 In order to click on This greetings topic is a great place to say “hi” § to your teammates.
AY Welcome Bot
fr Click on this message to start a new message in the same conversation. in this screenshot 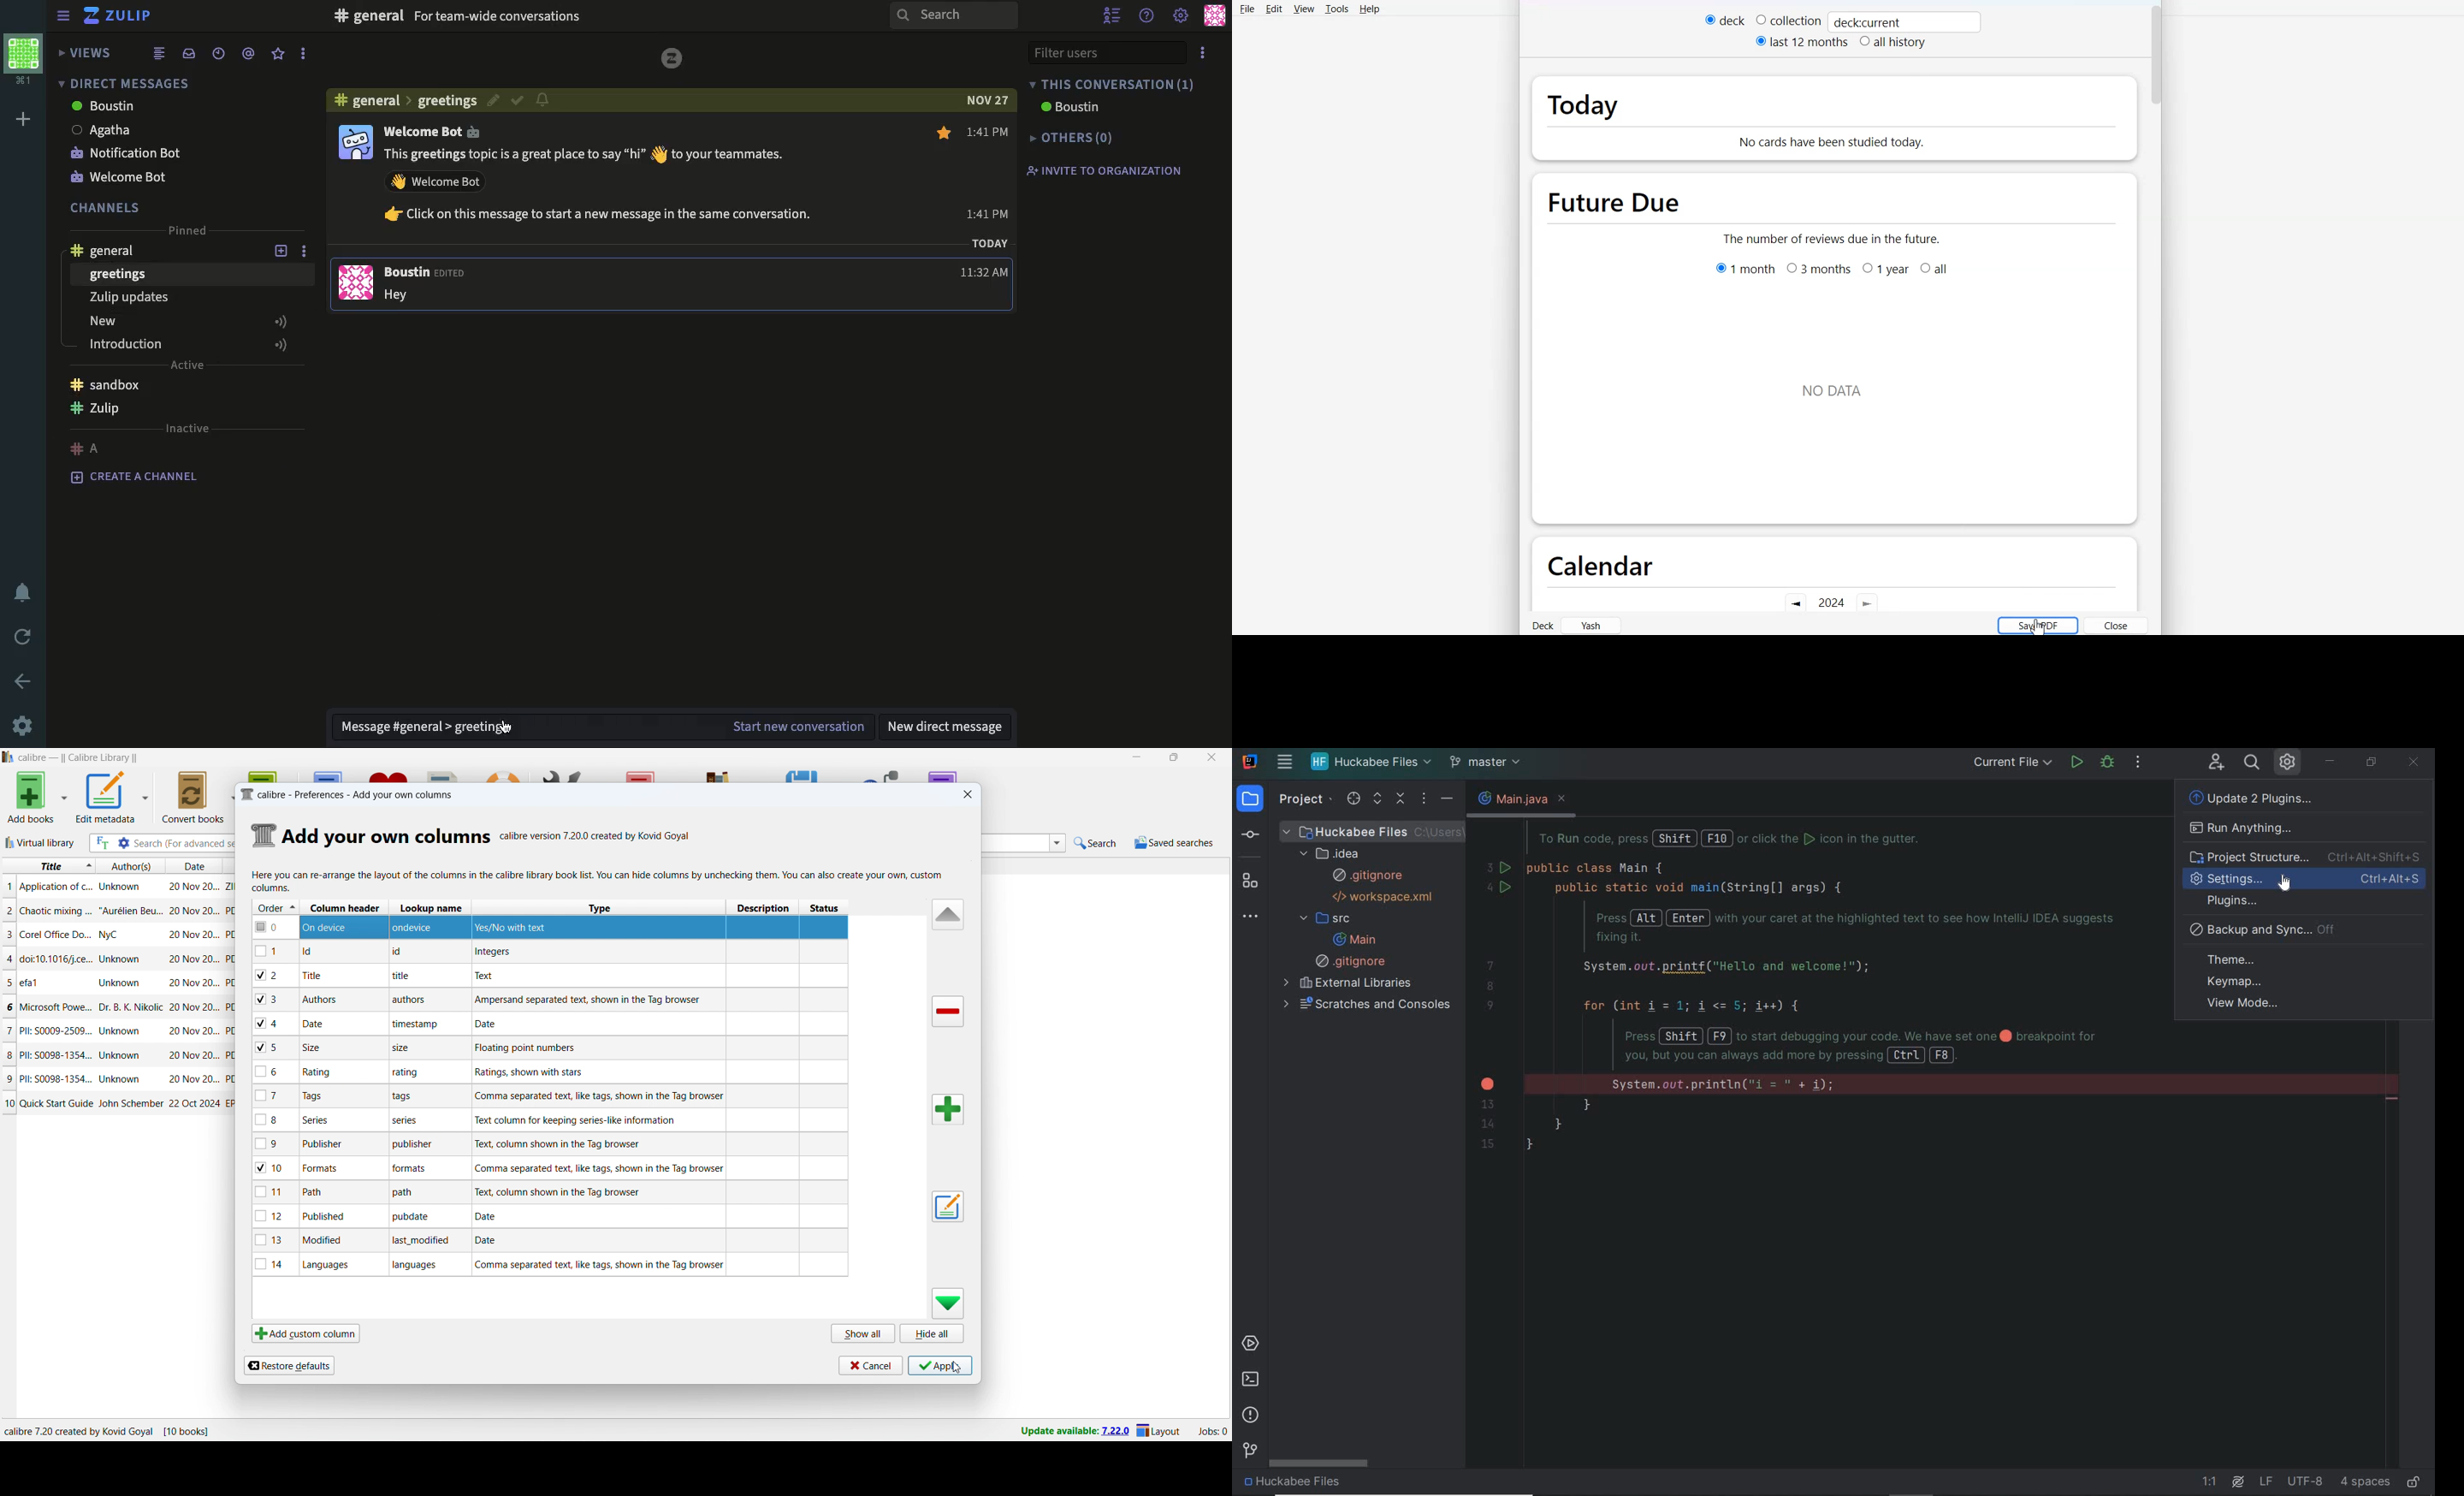, I will do `click(602, 187)`.